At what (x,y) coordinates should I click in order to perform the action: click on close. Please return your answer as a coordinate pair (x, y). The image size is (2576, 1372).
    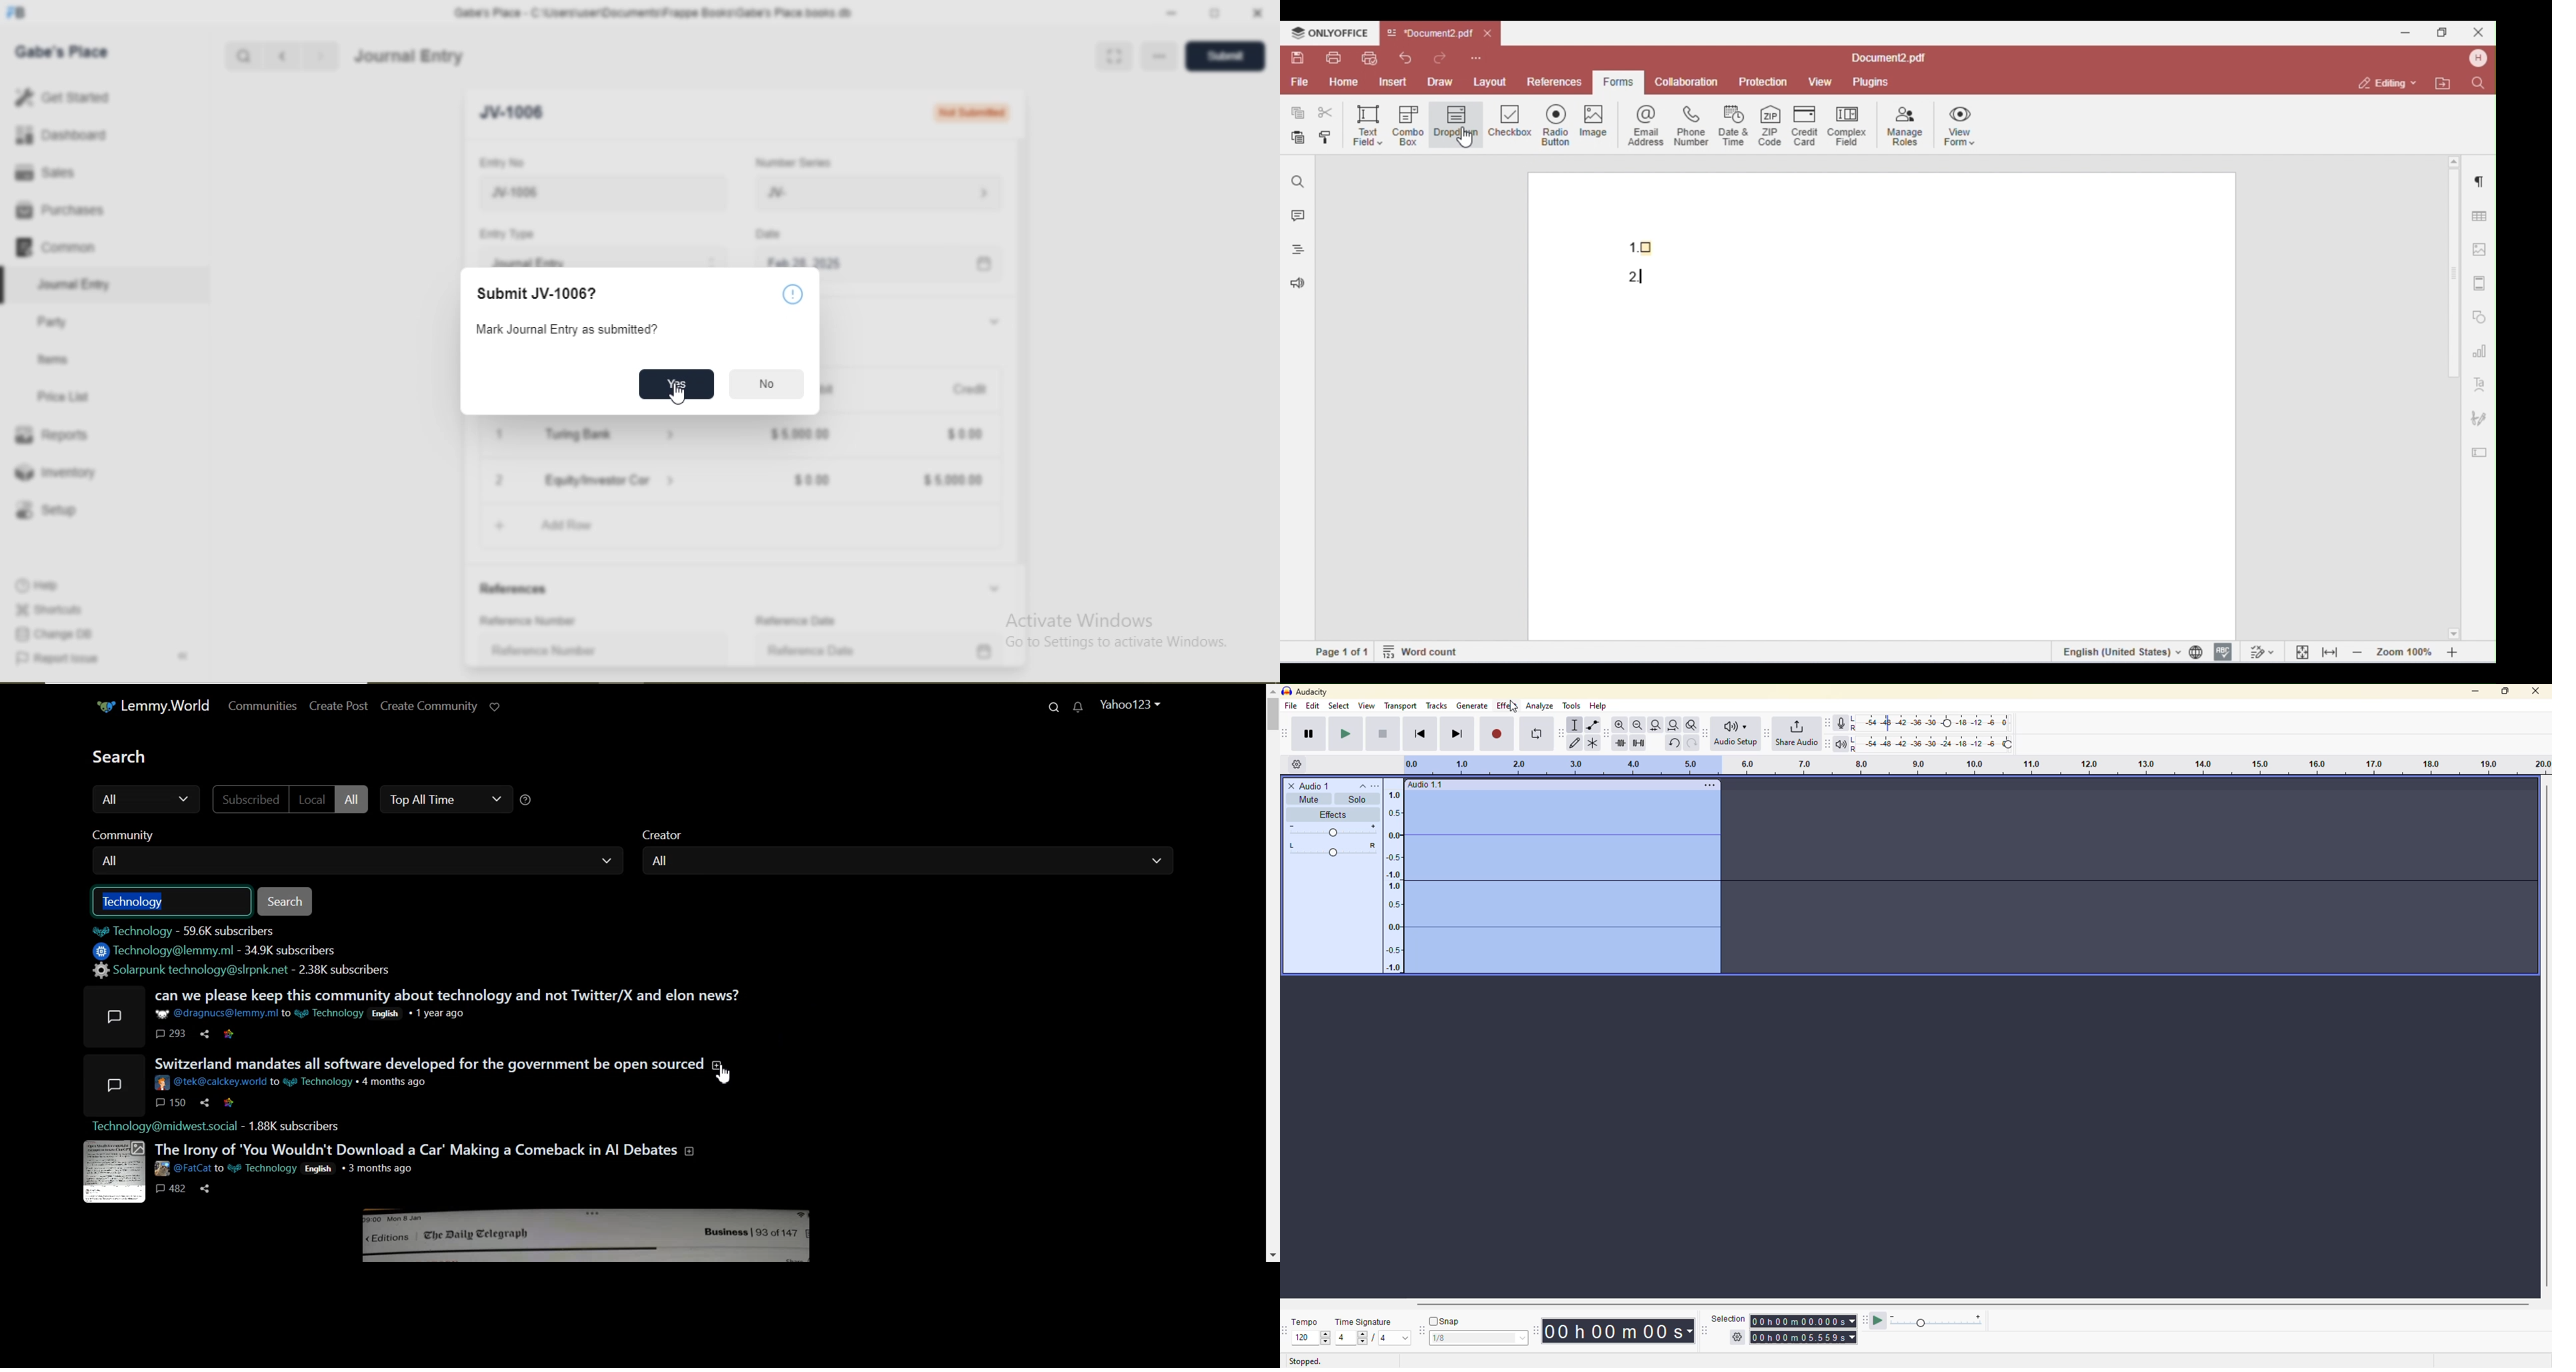
    Looking at the image, I should click on (1259, 13).